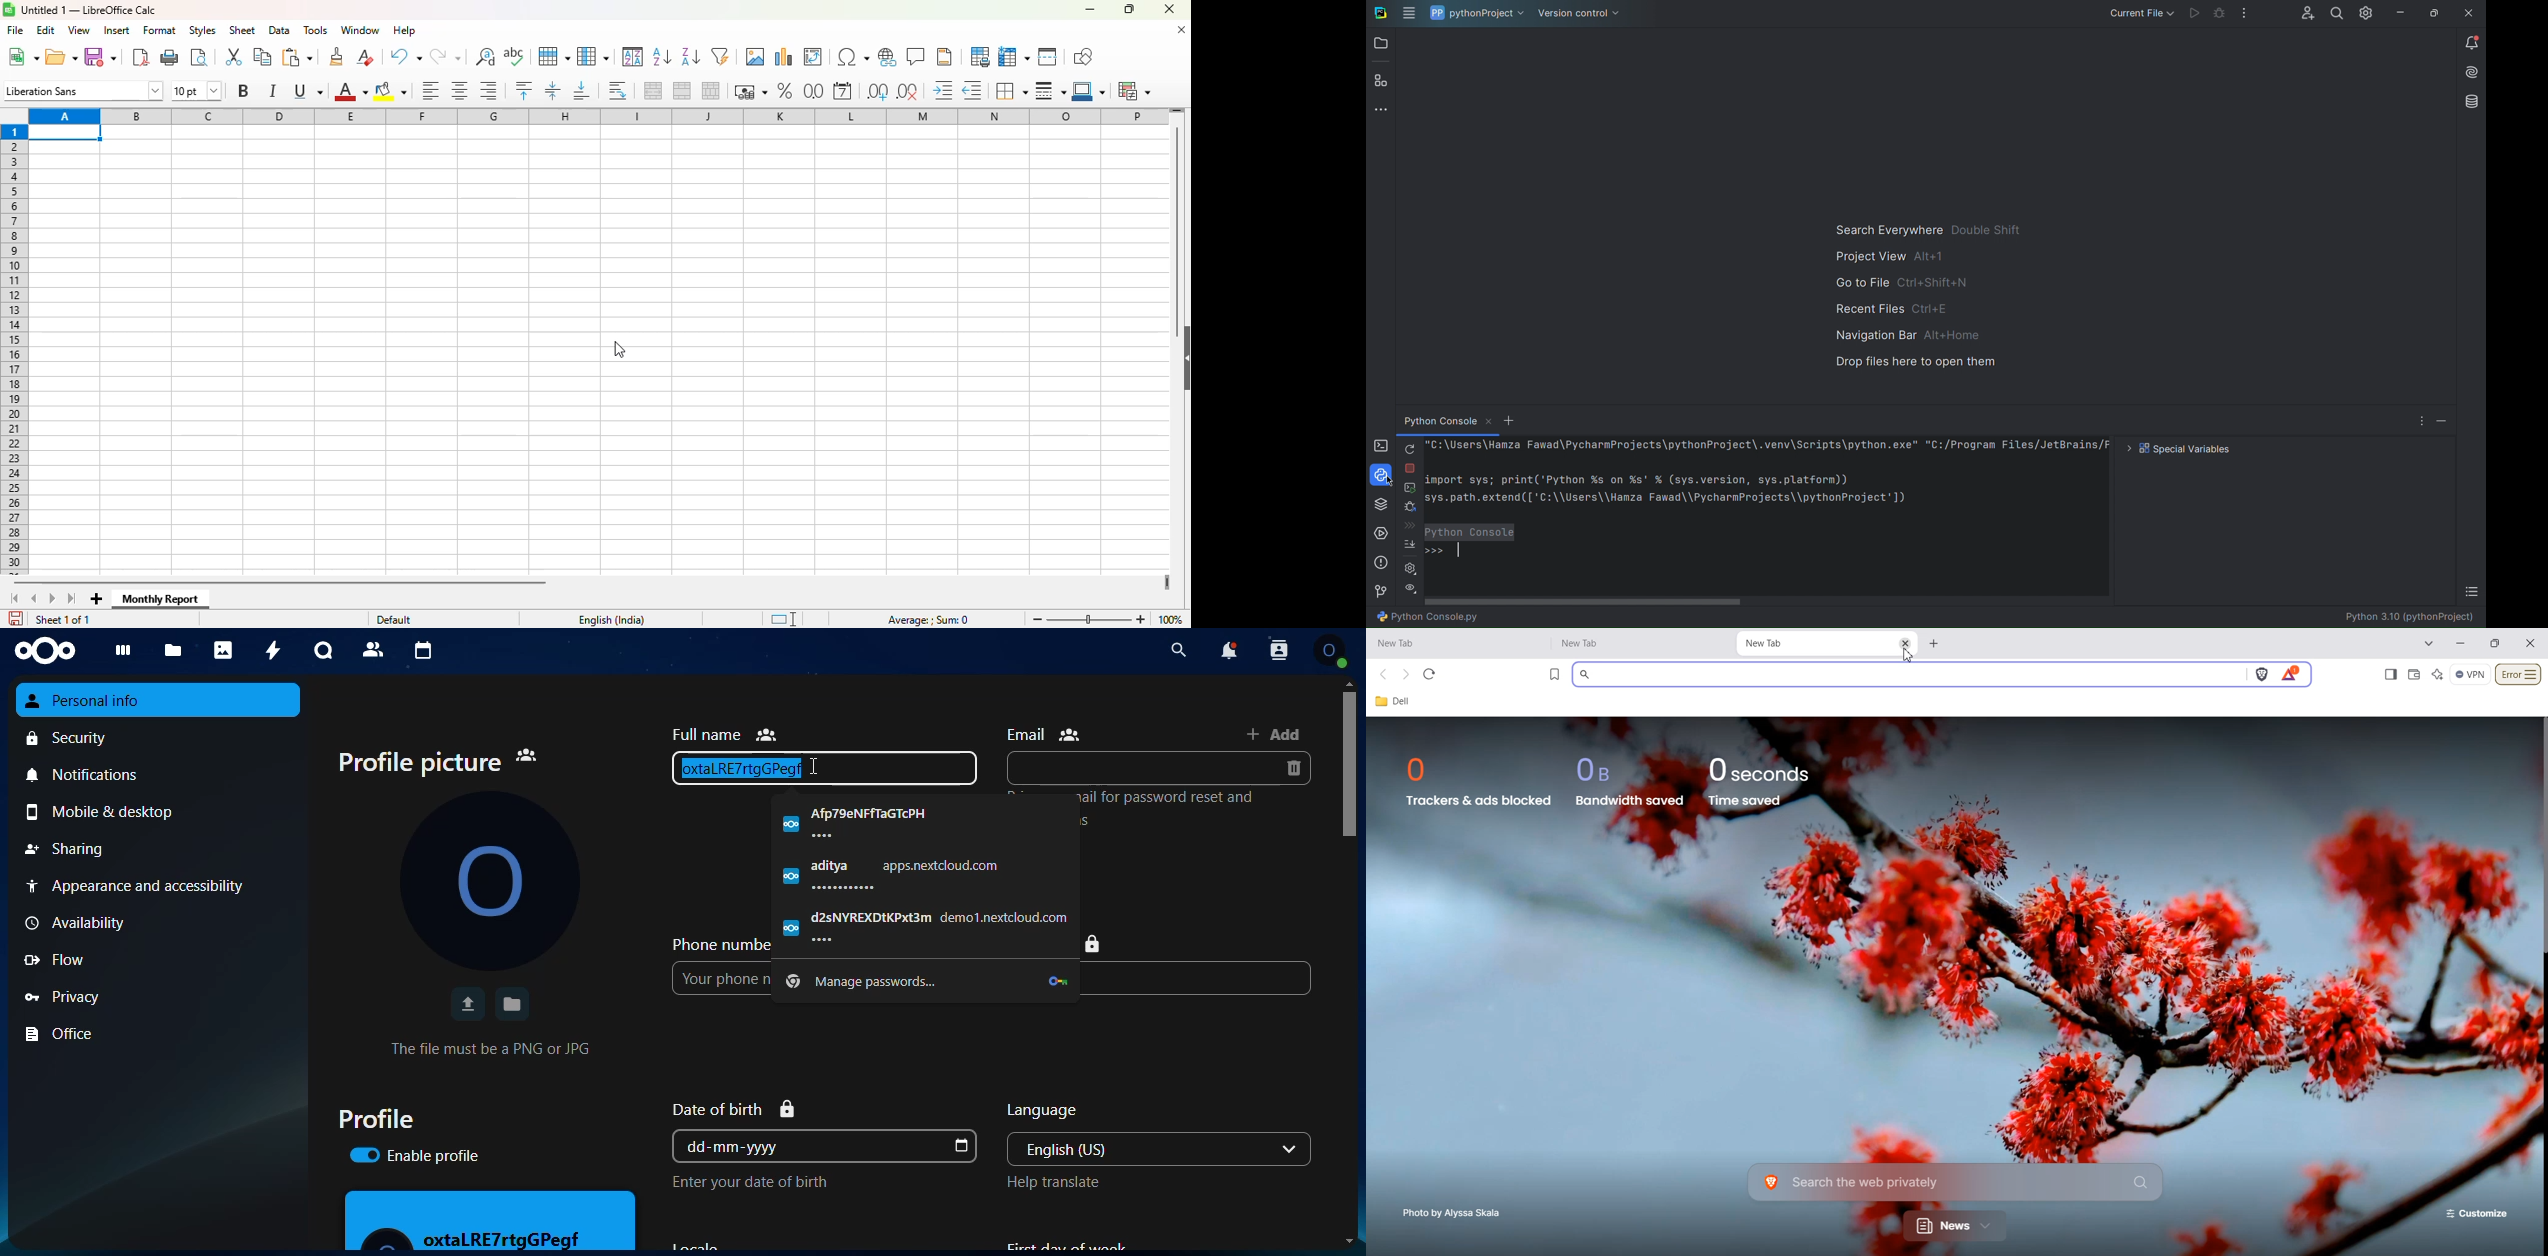 This screenshot has width=2548, height=1260. What do you see at coordinates (1631, 800) in the screenshot?
I see `Bandwidth saved` at bounding box center [1631, 800].